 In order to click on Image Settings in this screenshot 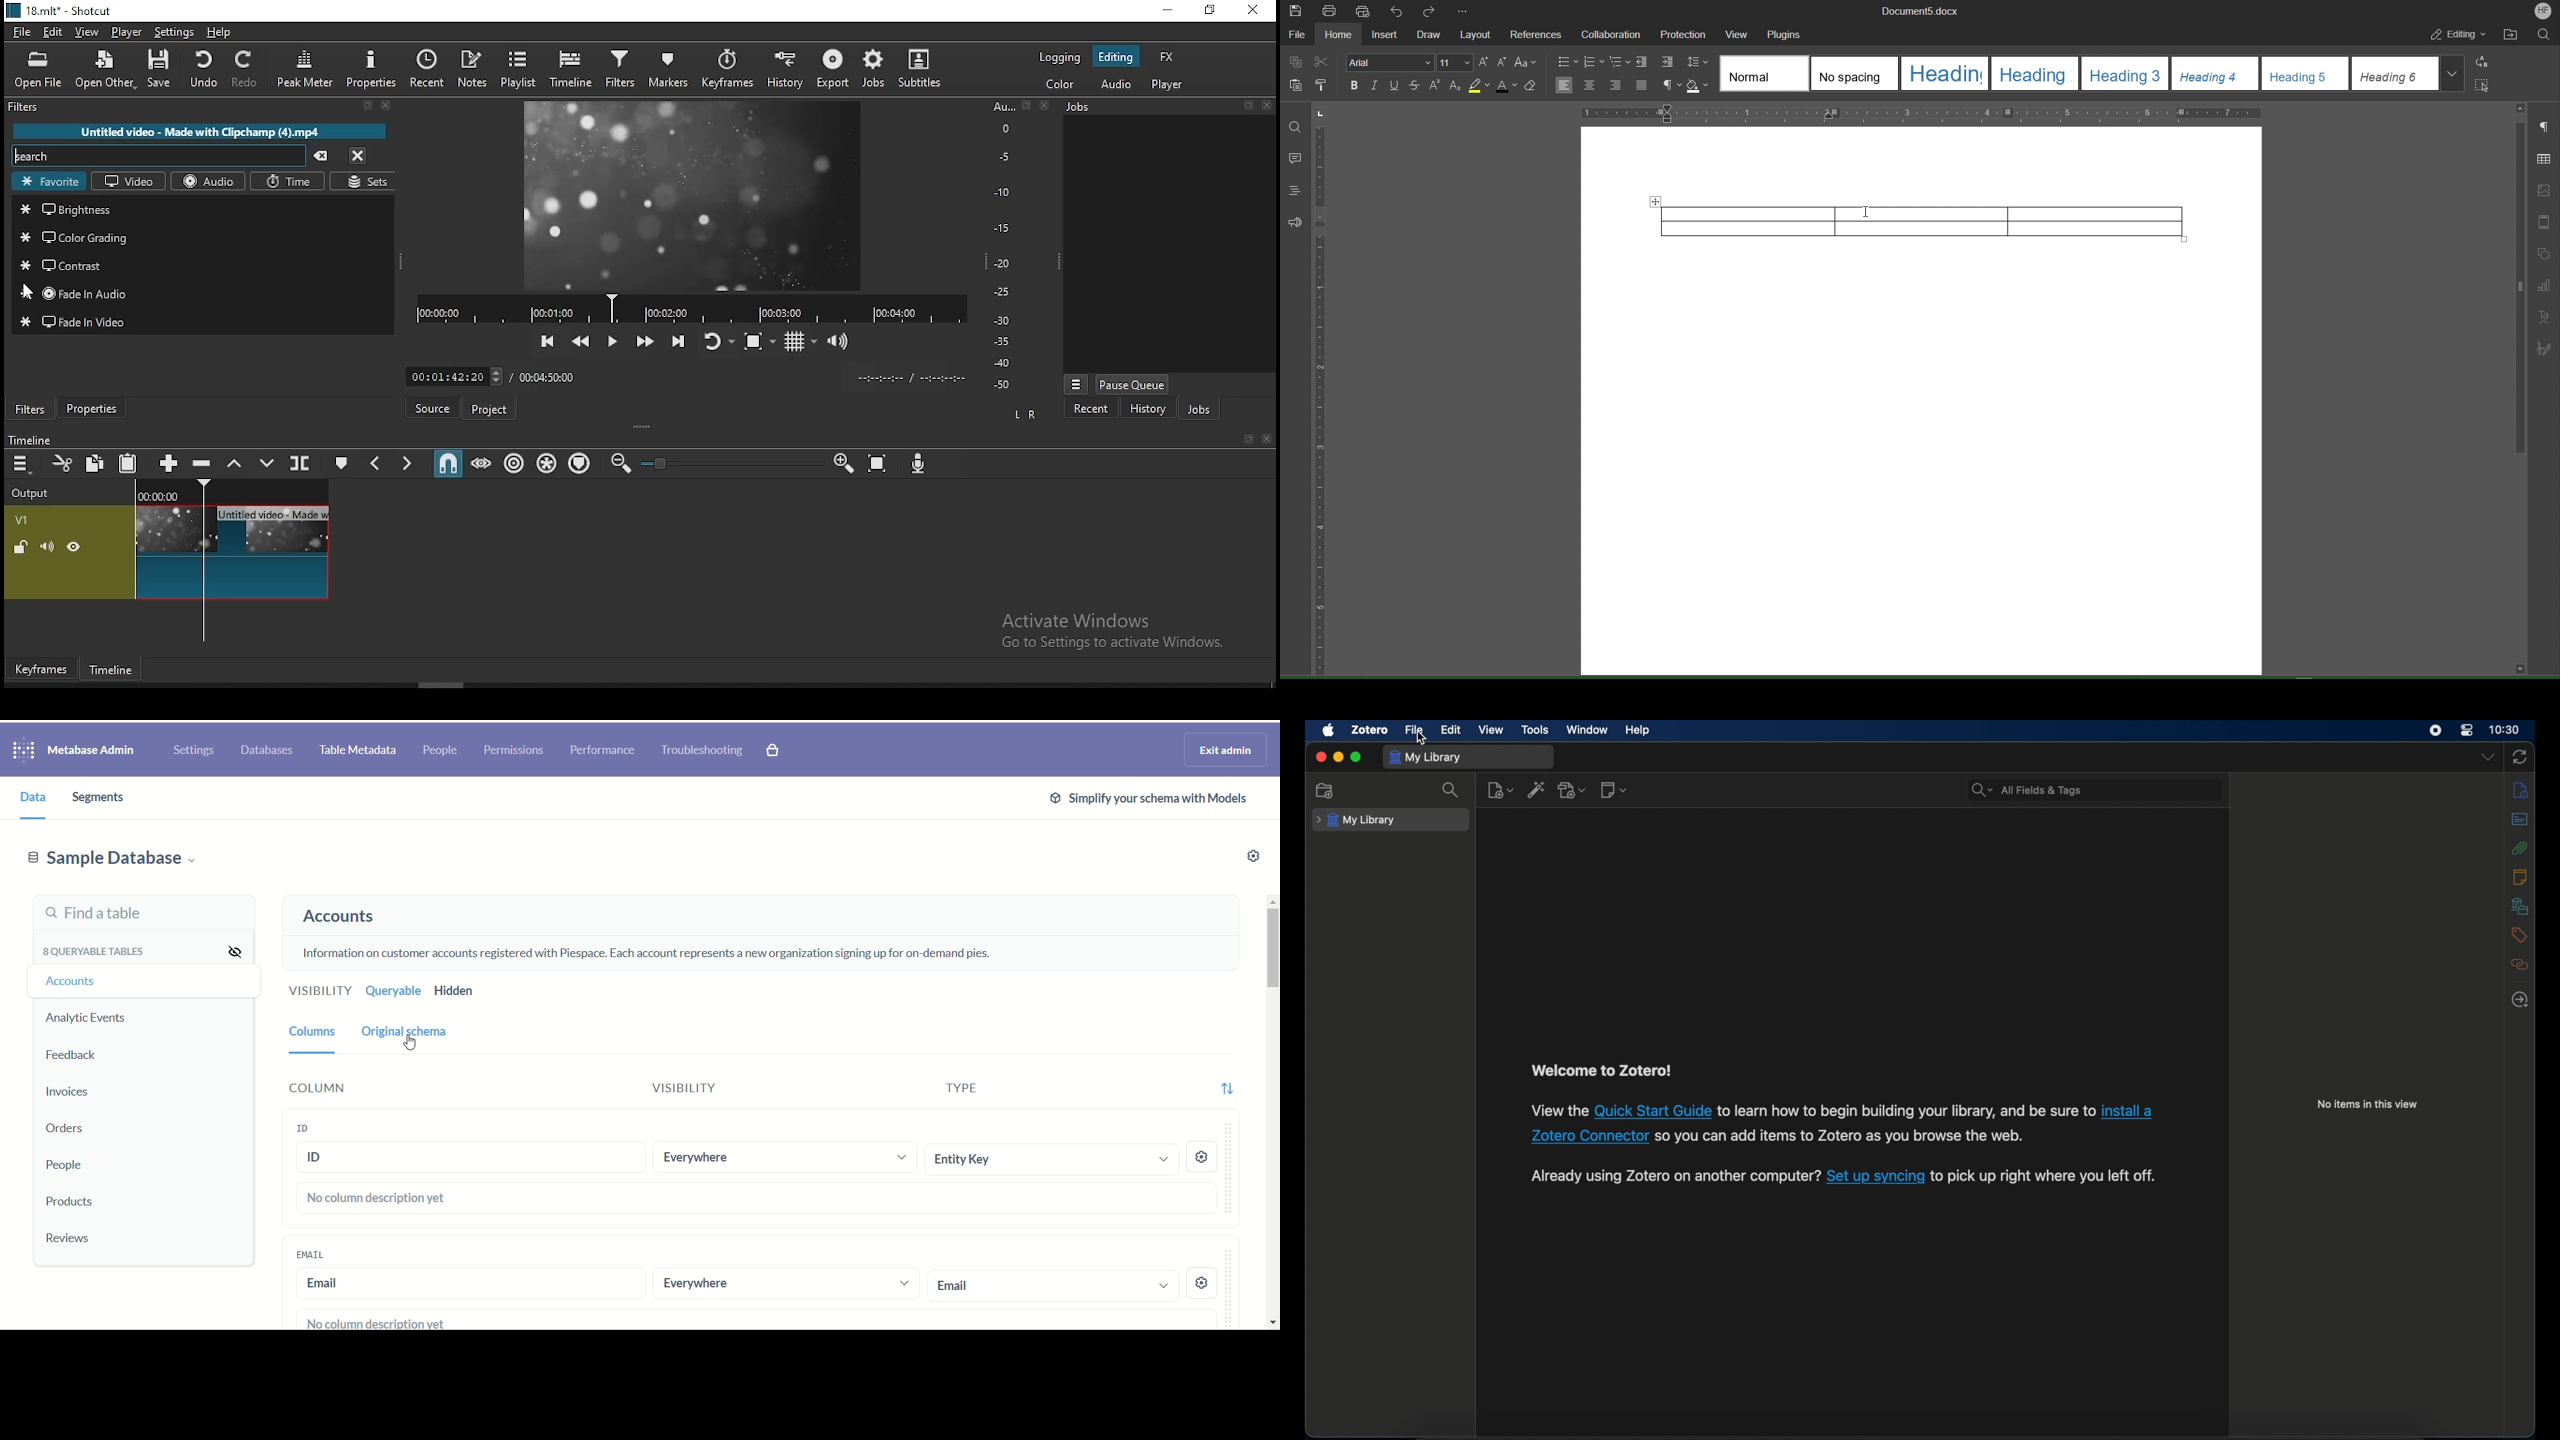, I will do `click(2545, 187)`.